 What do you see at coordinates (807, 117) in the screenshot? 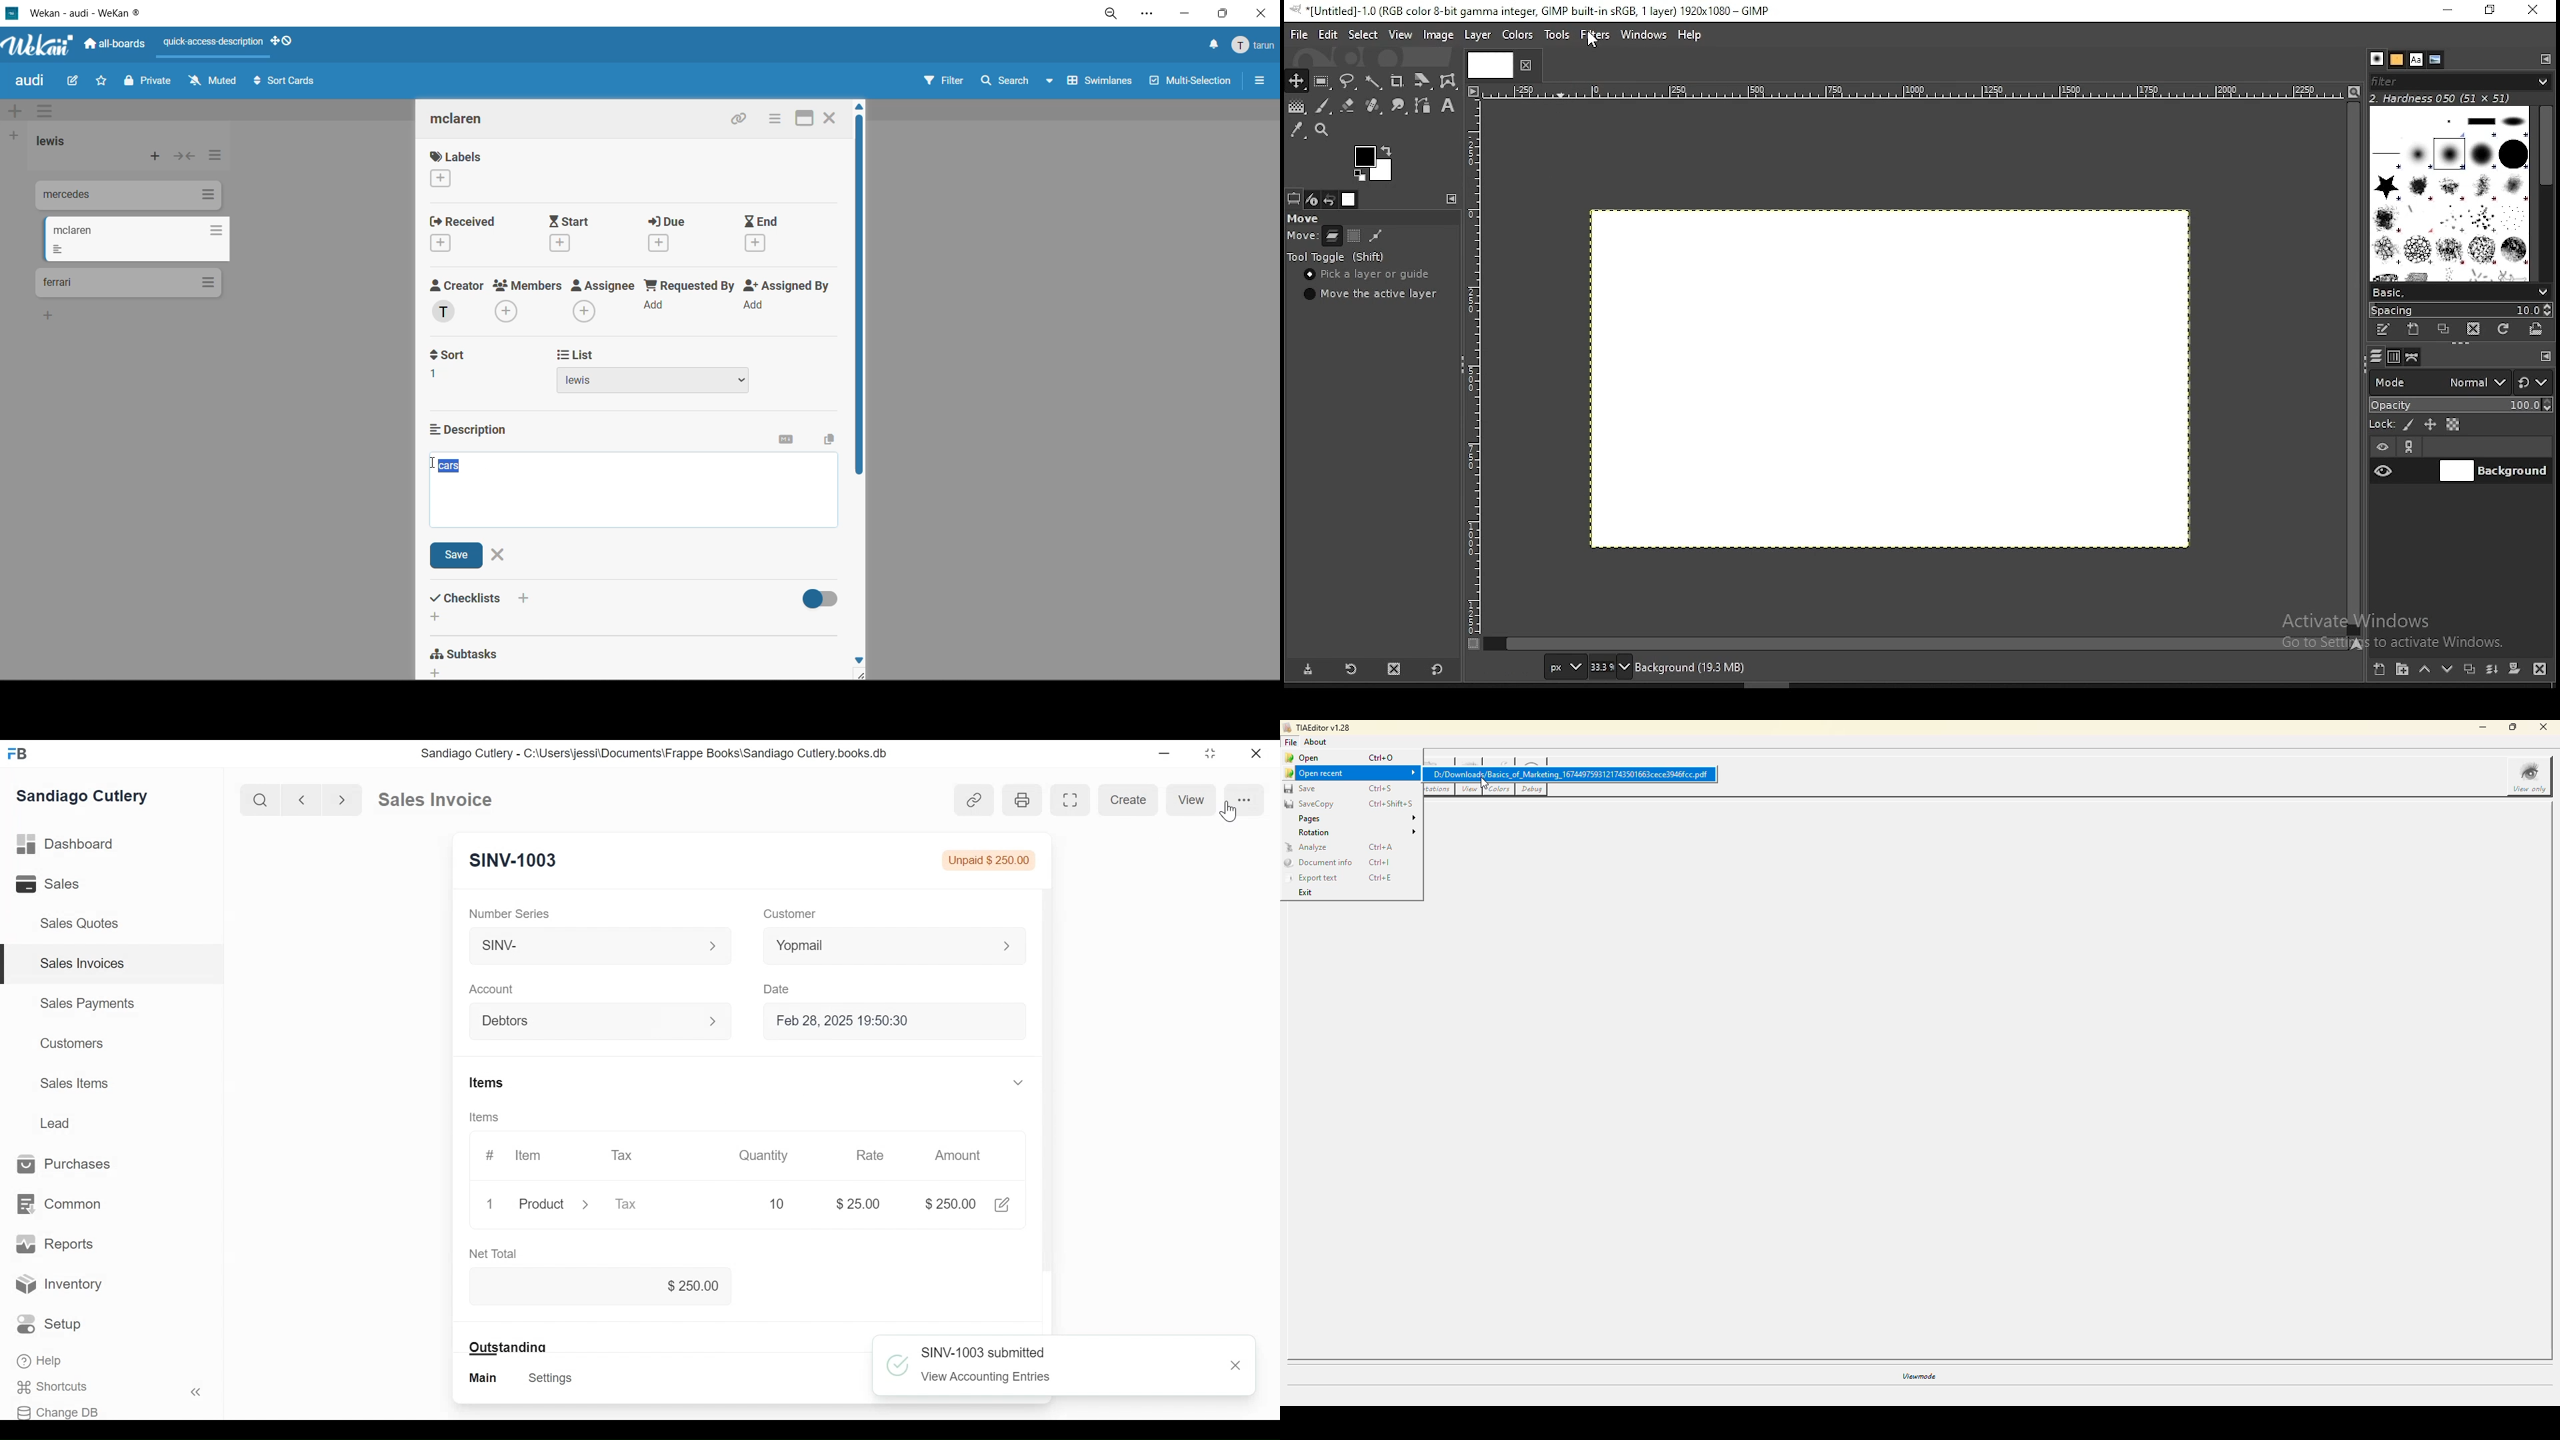
I see `maximize` at bounding box center [807, 117].